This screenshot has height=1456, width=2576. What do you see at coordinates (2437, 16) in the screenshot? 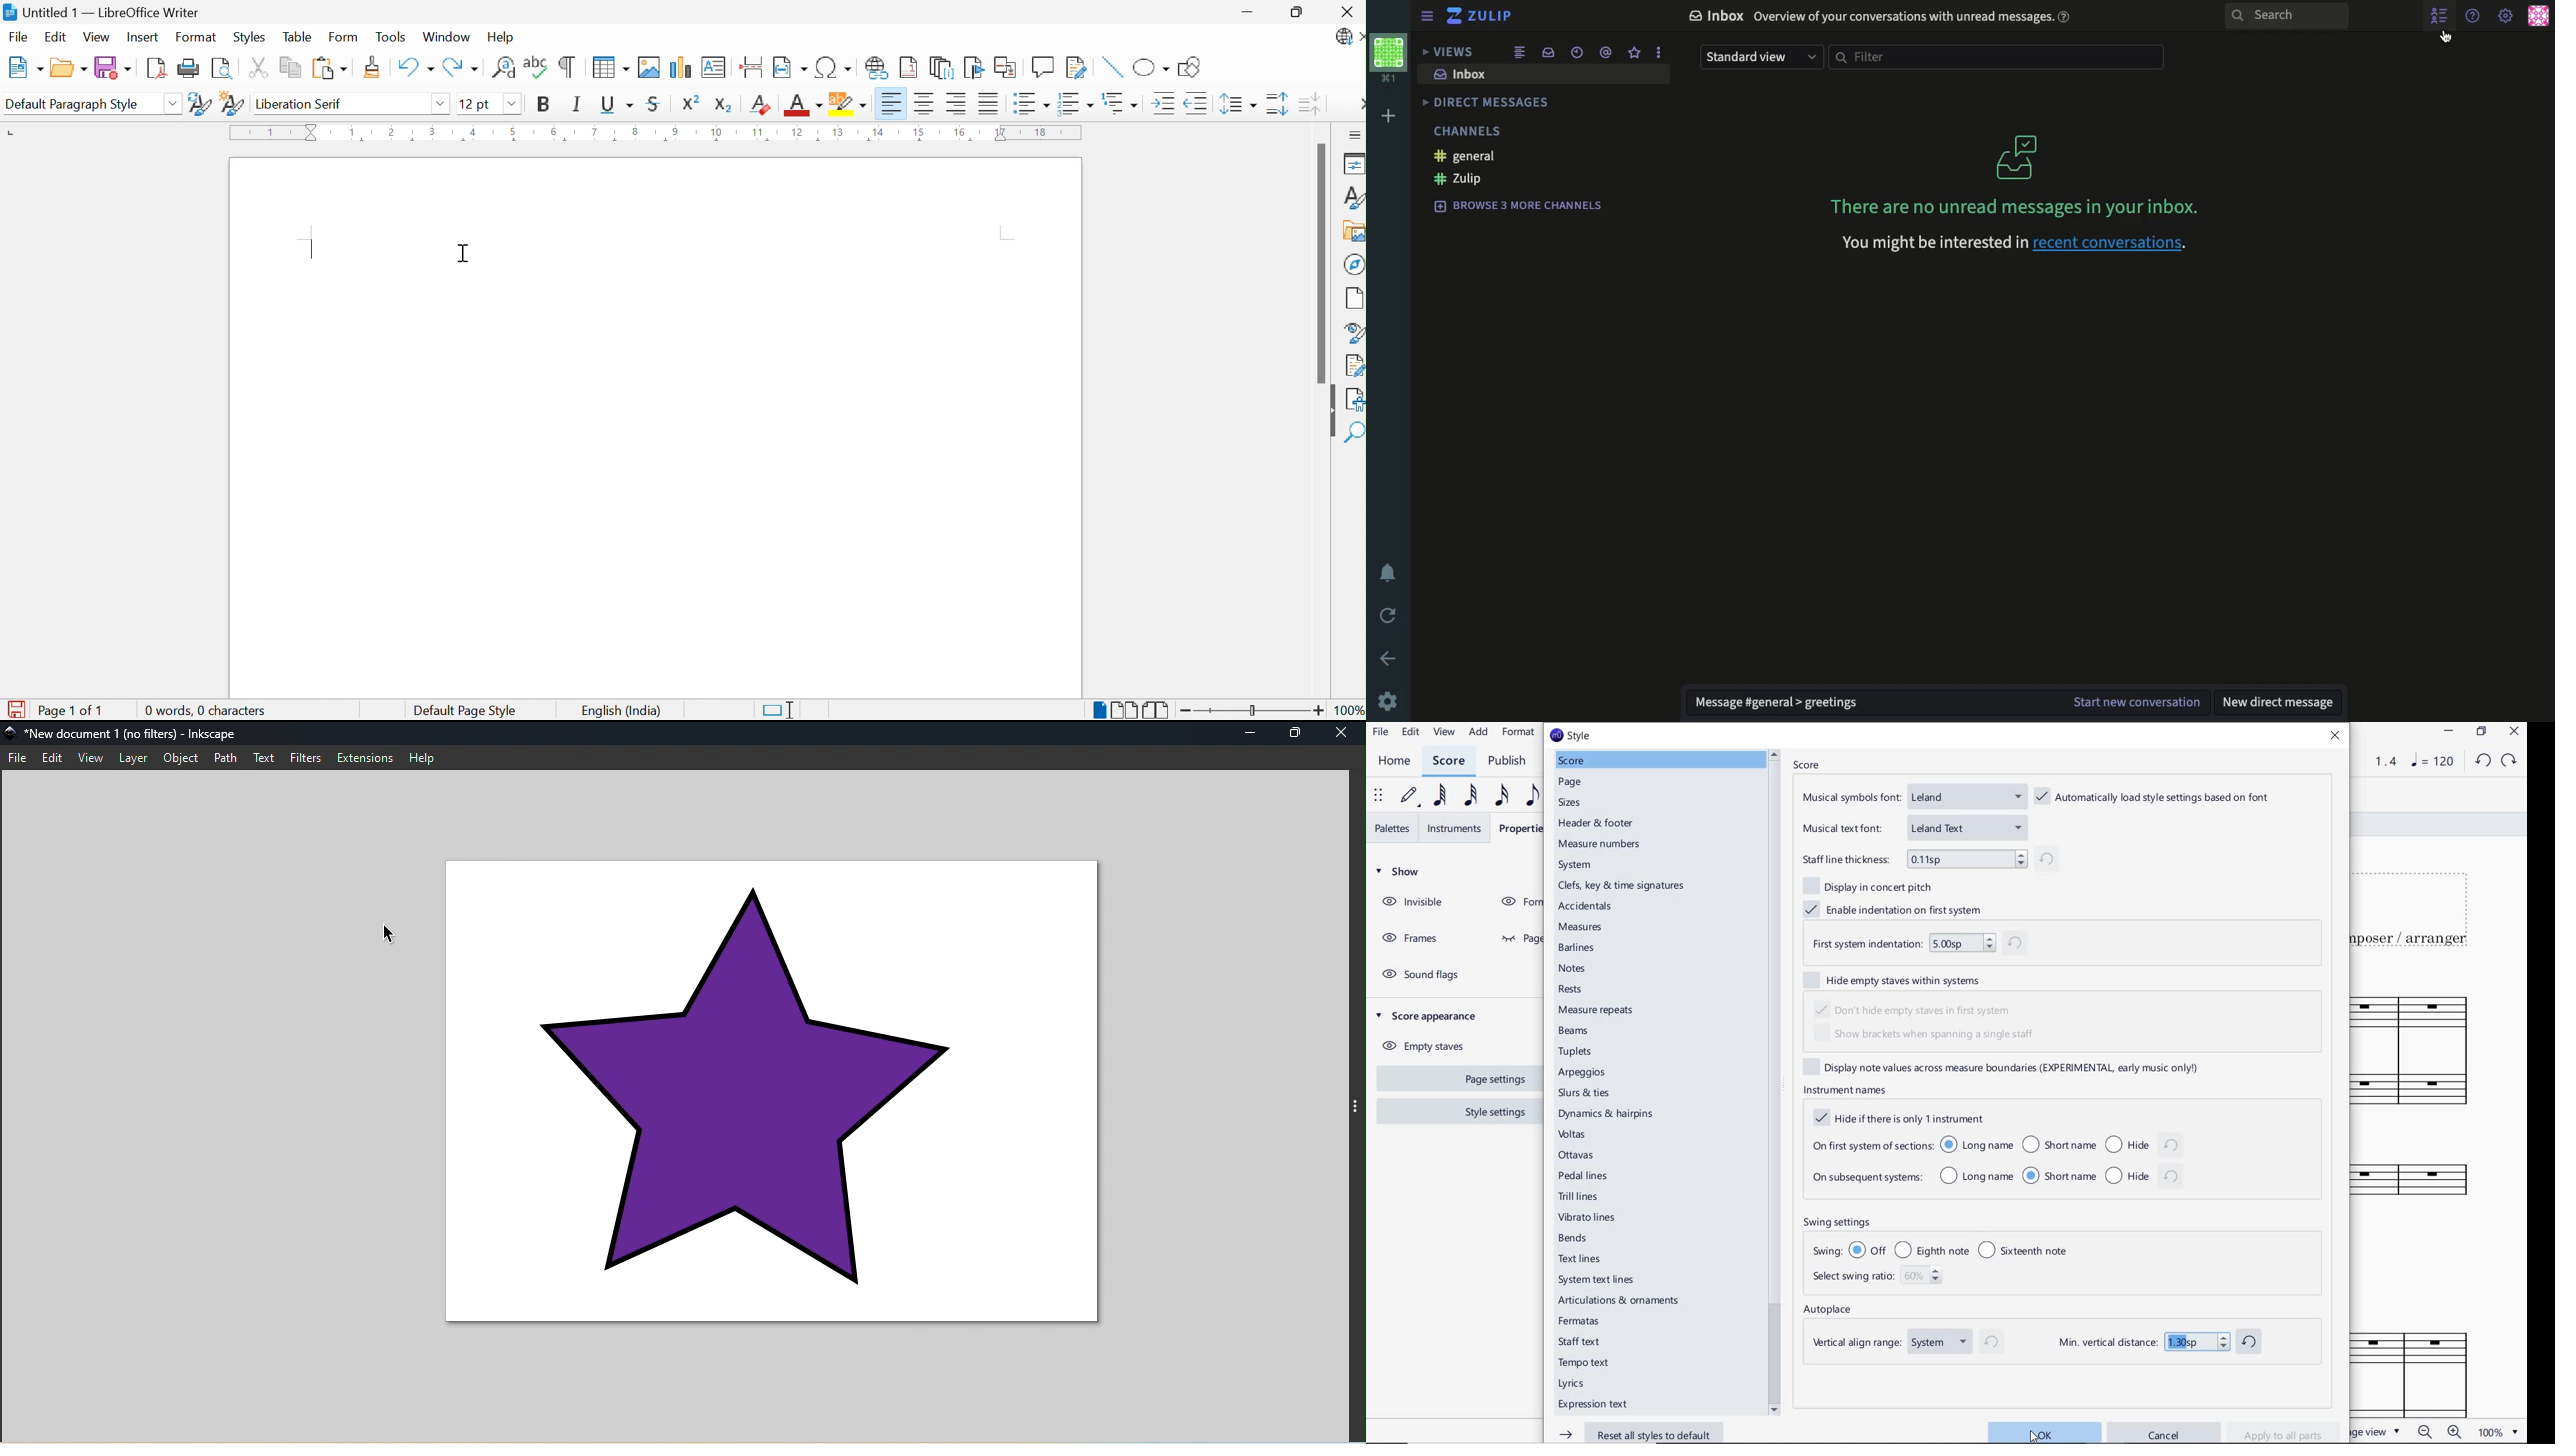
I see `show user list` at bounding box center [2437, 16].